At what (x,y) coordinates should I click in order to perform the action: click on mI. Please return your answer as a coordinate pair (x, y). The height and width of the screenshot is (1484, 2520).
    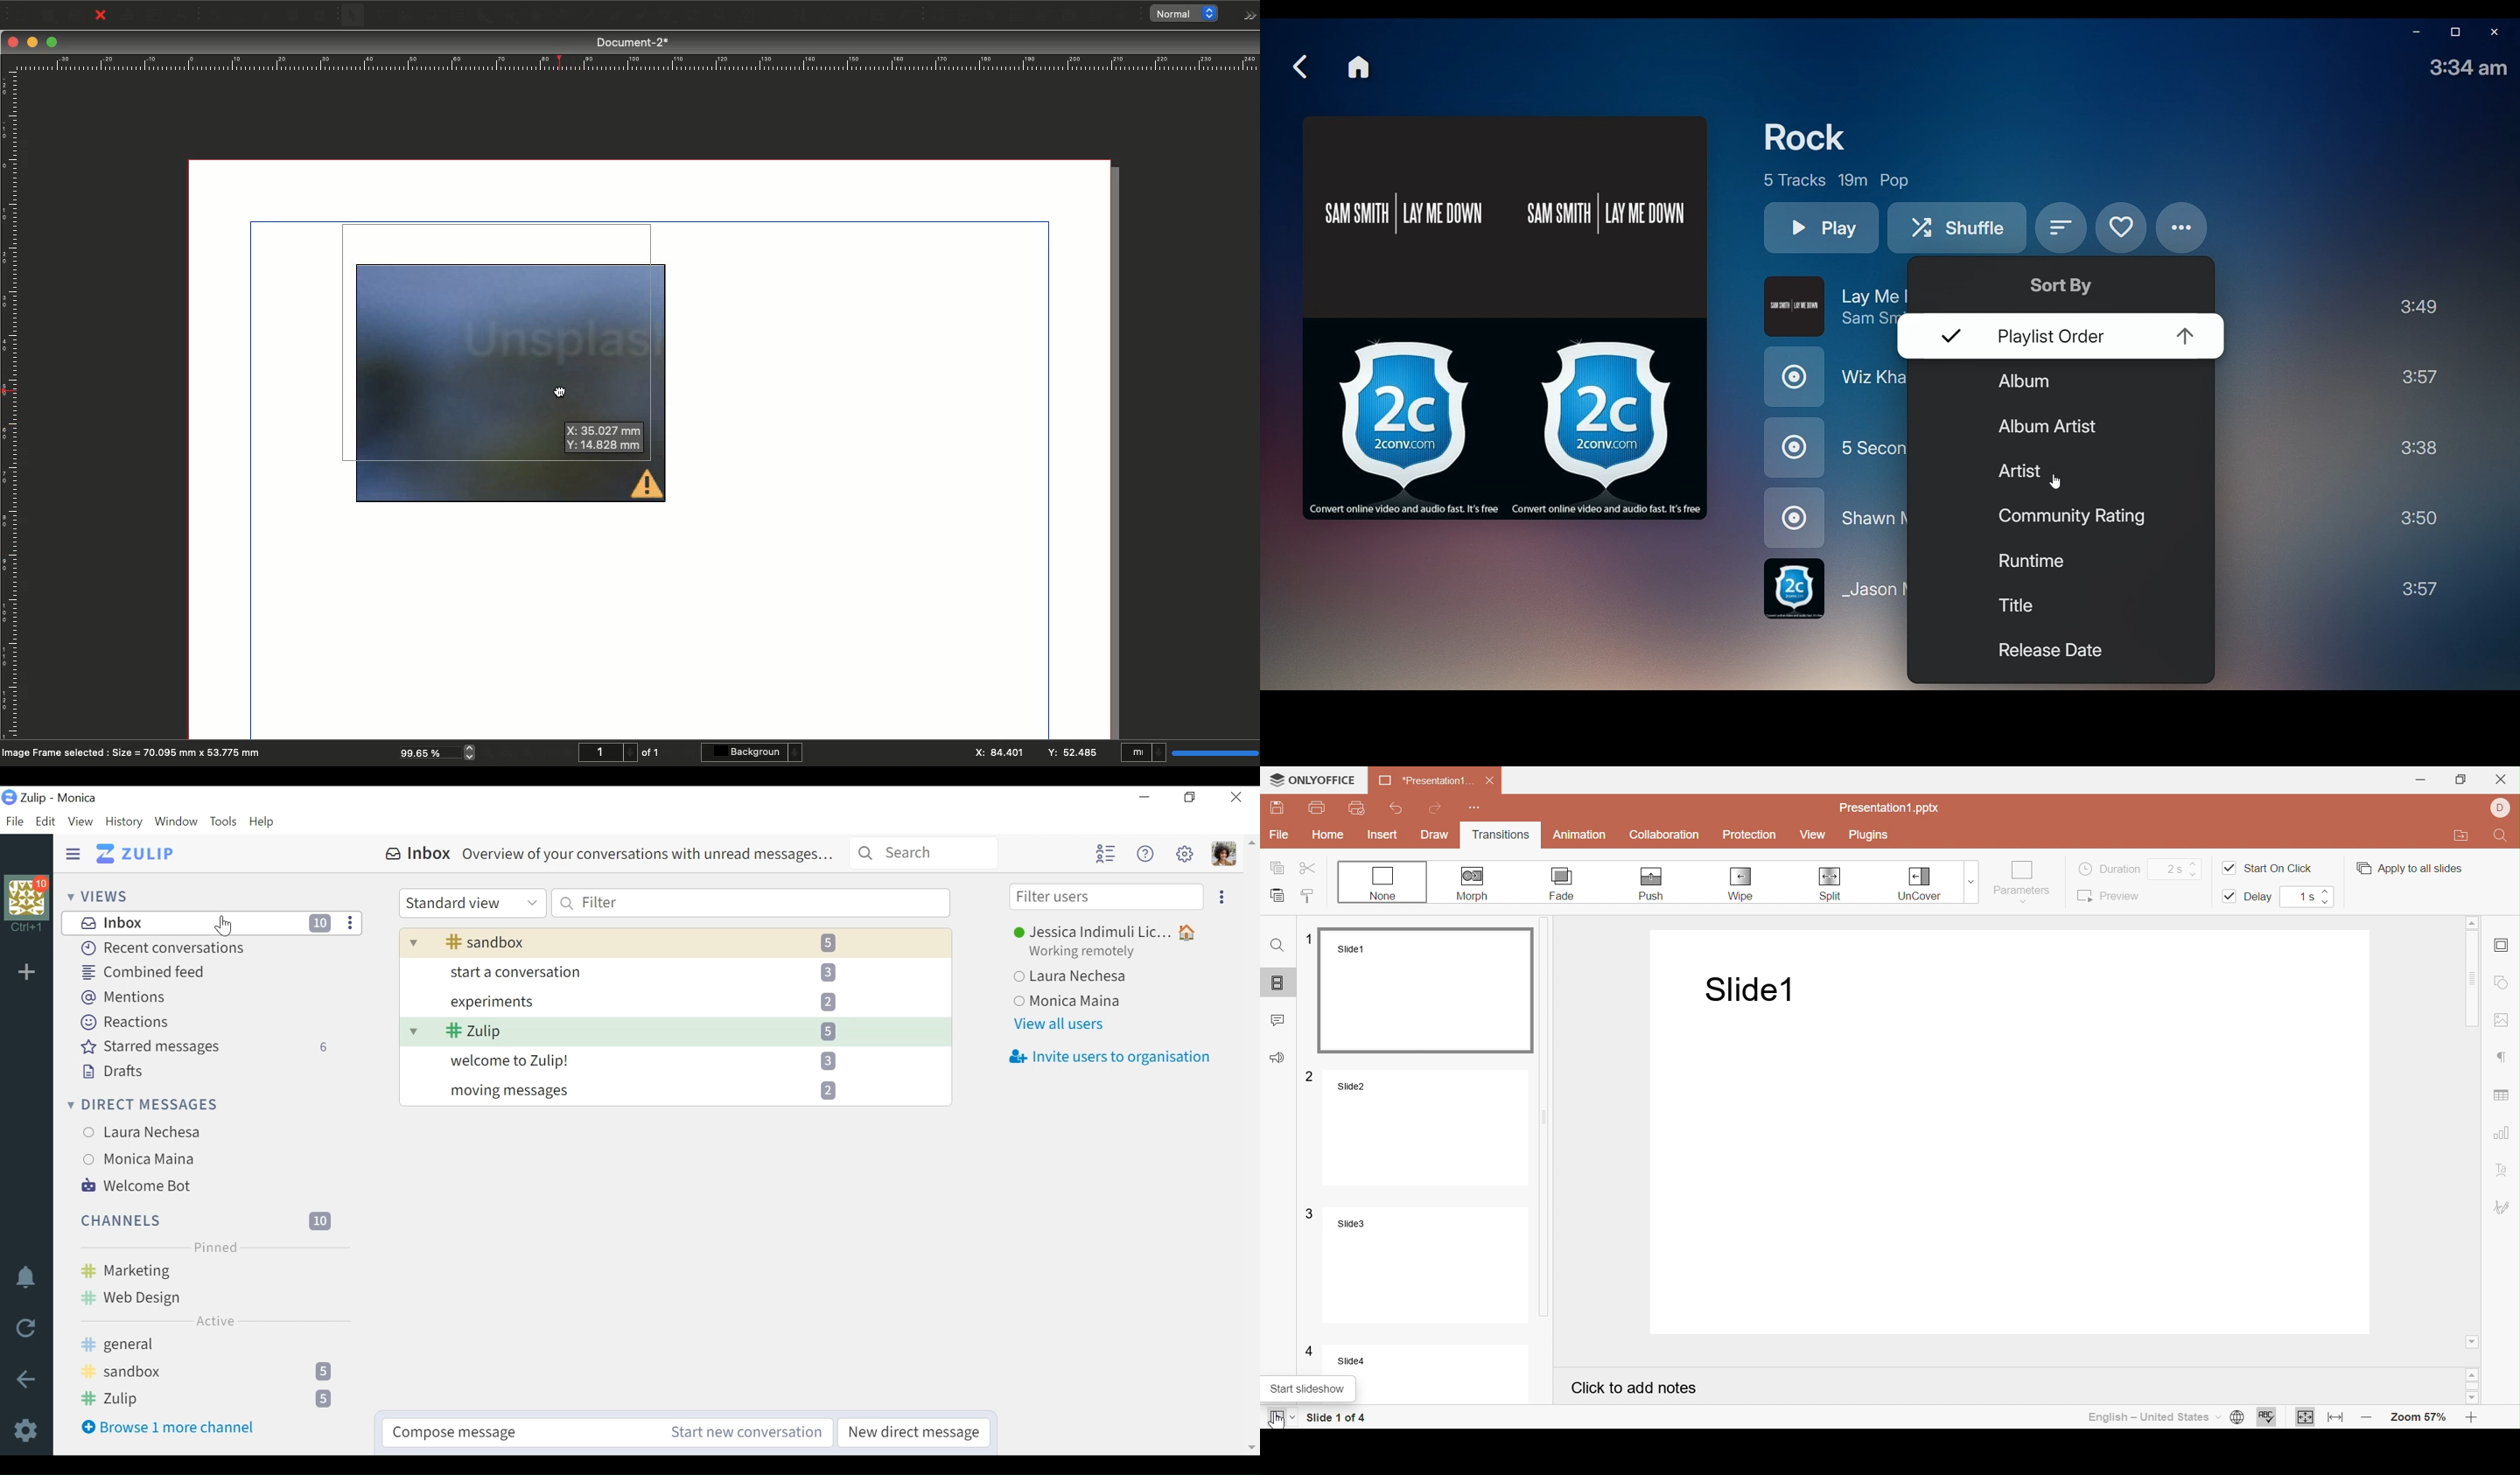
    Looking at the image, I should click on (1144, 754).